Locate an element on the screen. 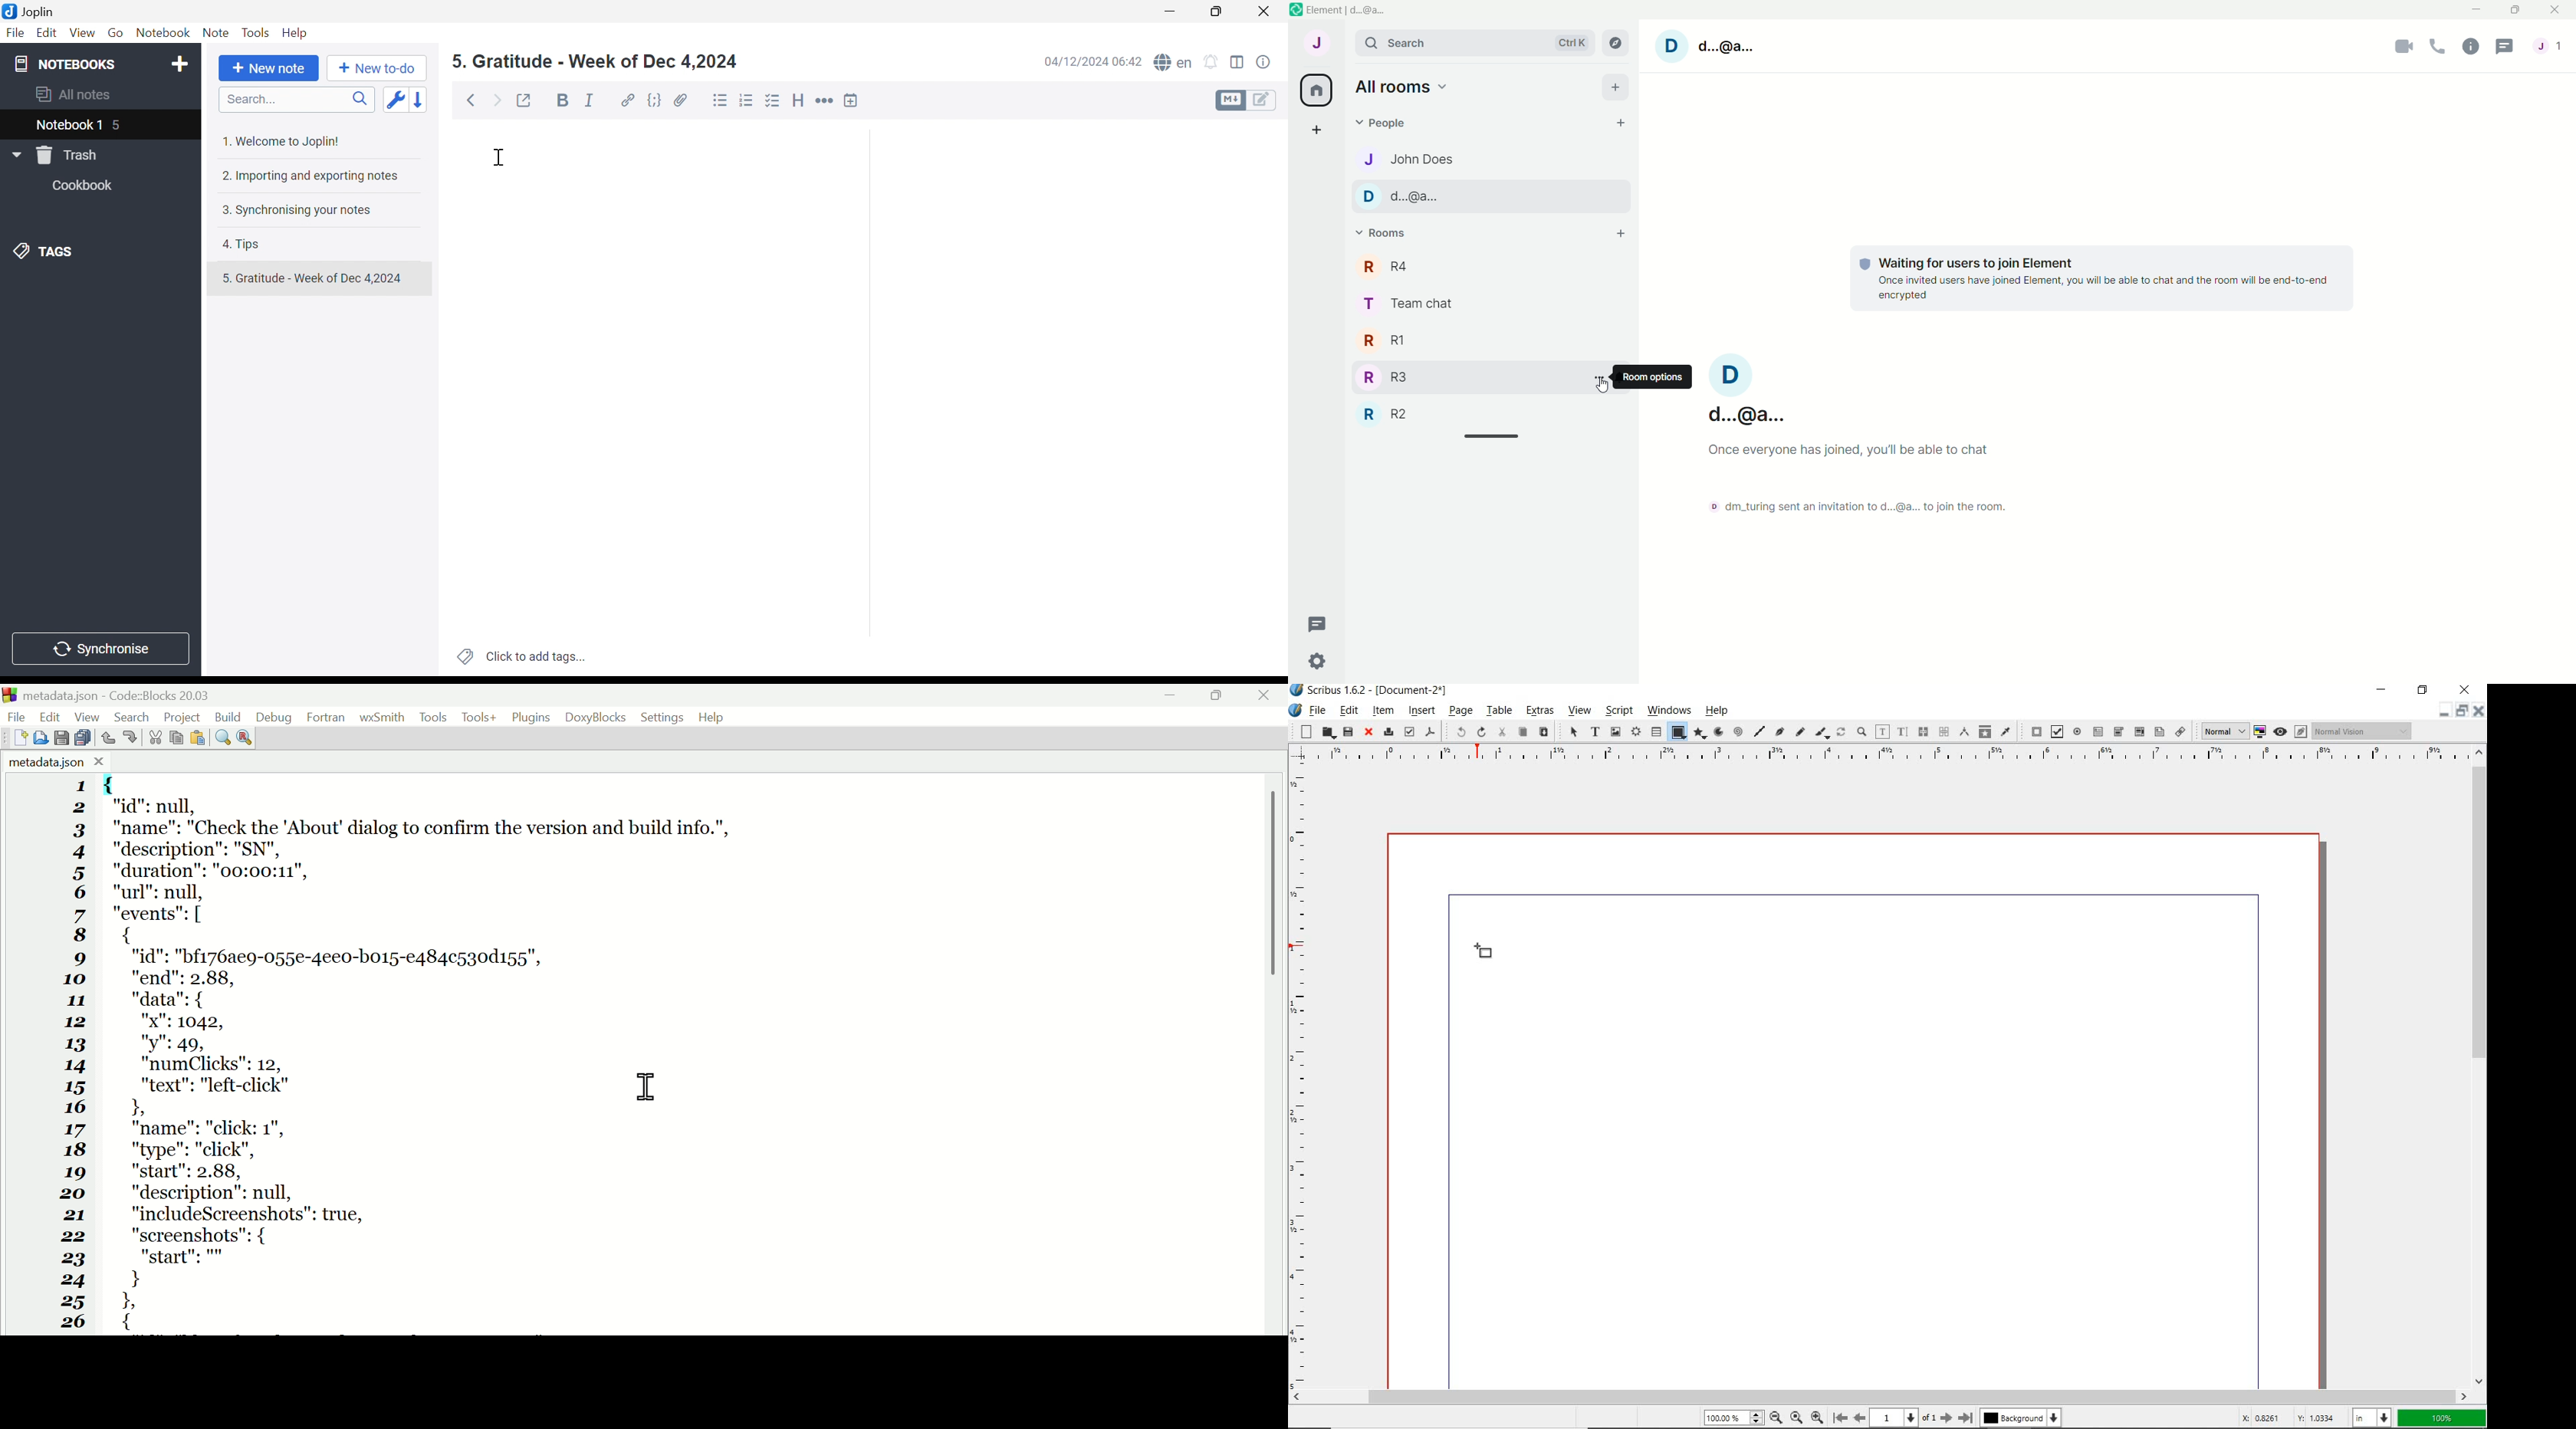 The height and width of the screenshot is (1456, 2576). TAGS is located at coordinates (50, 252).